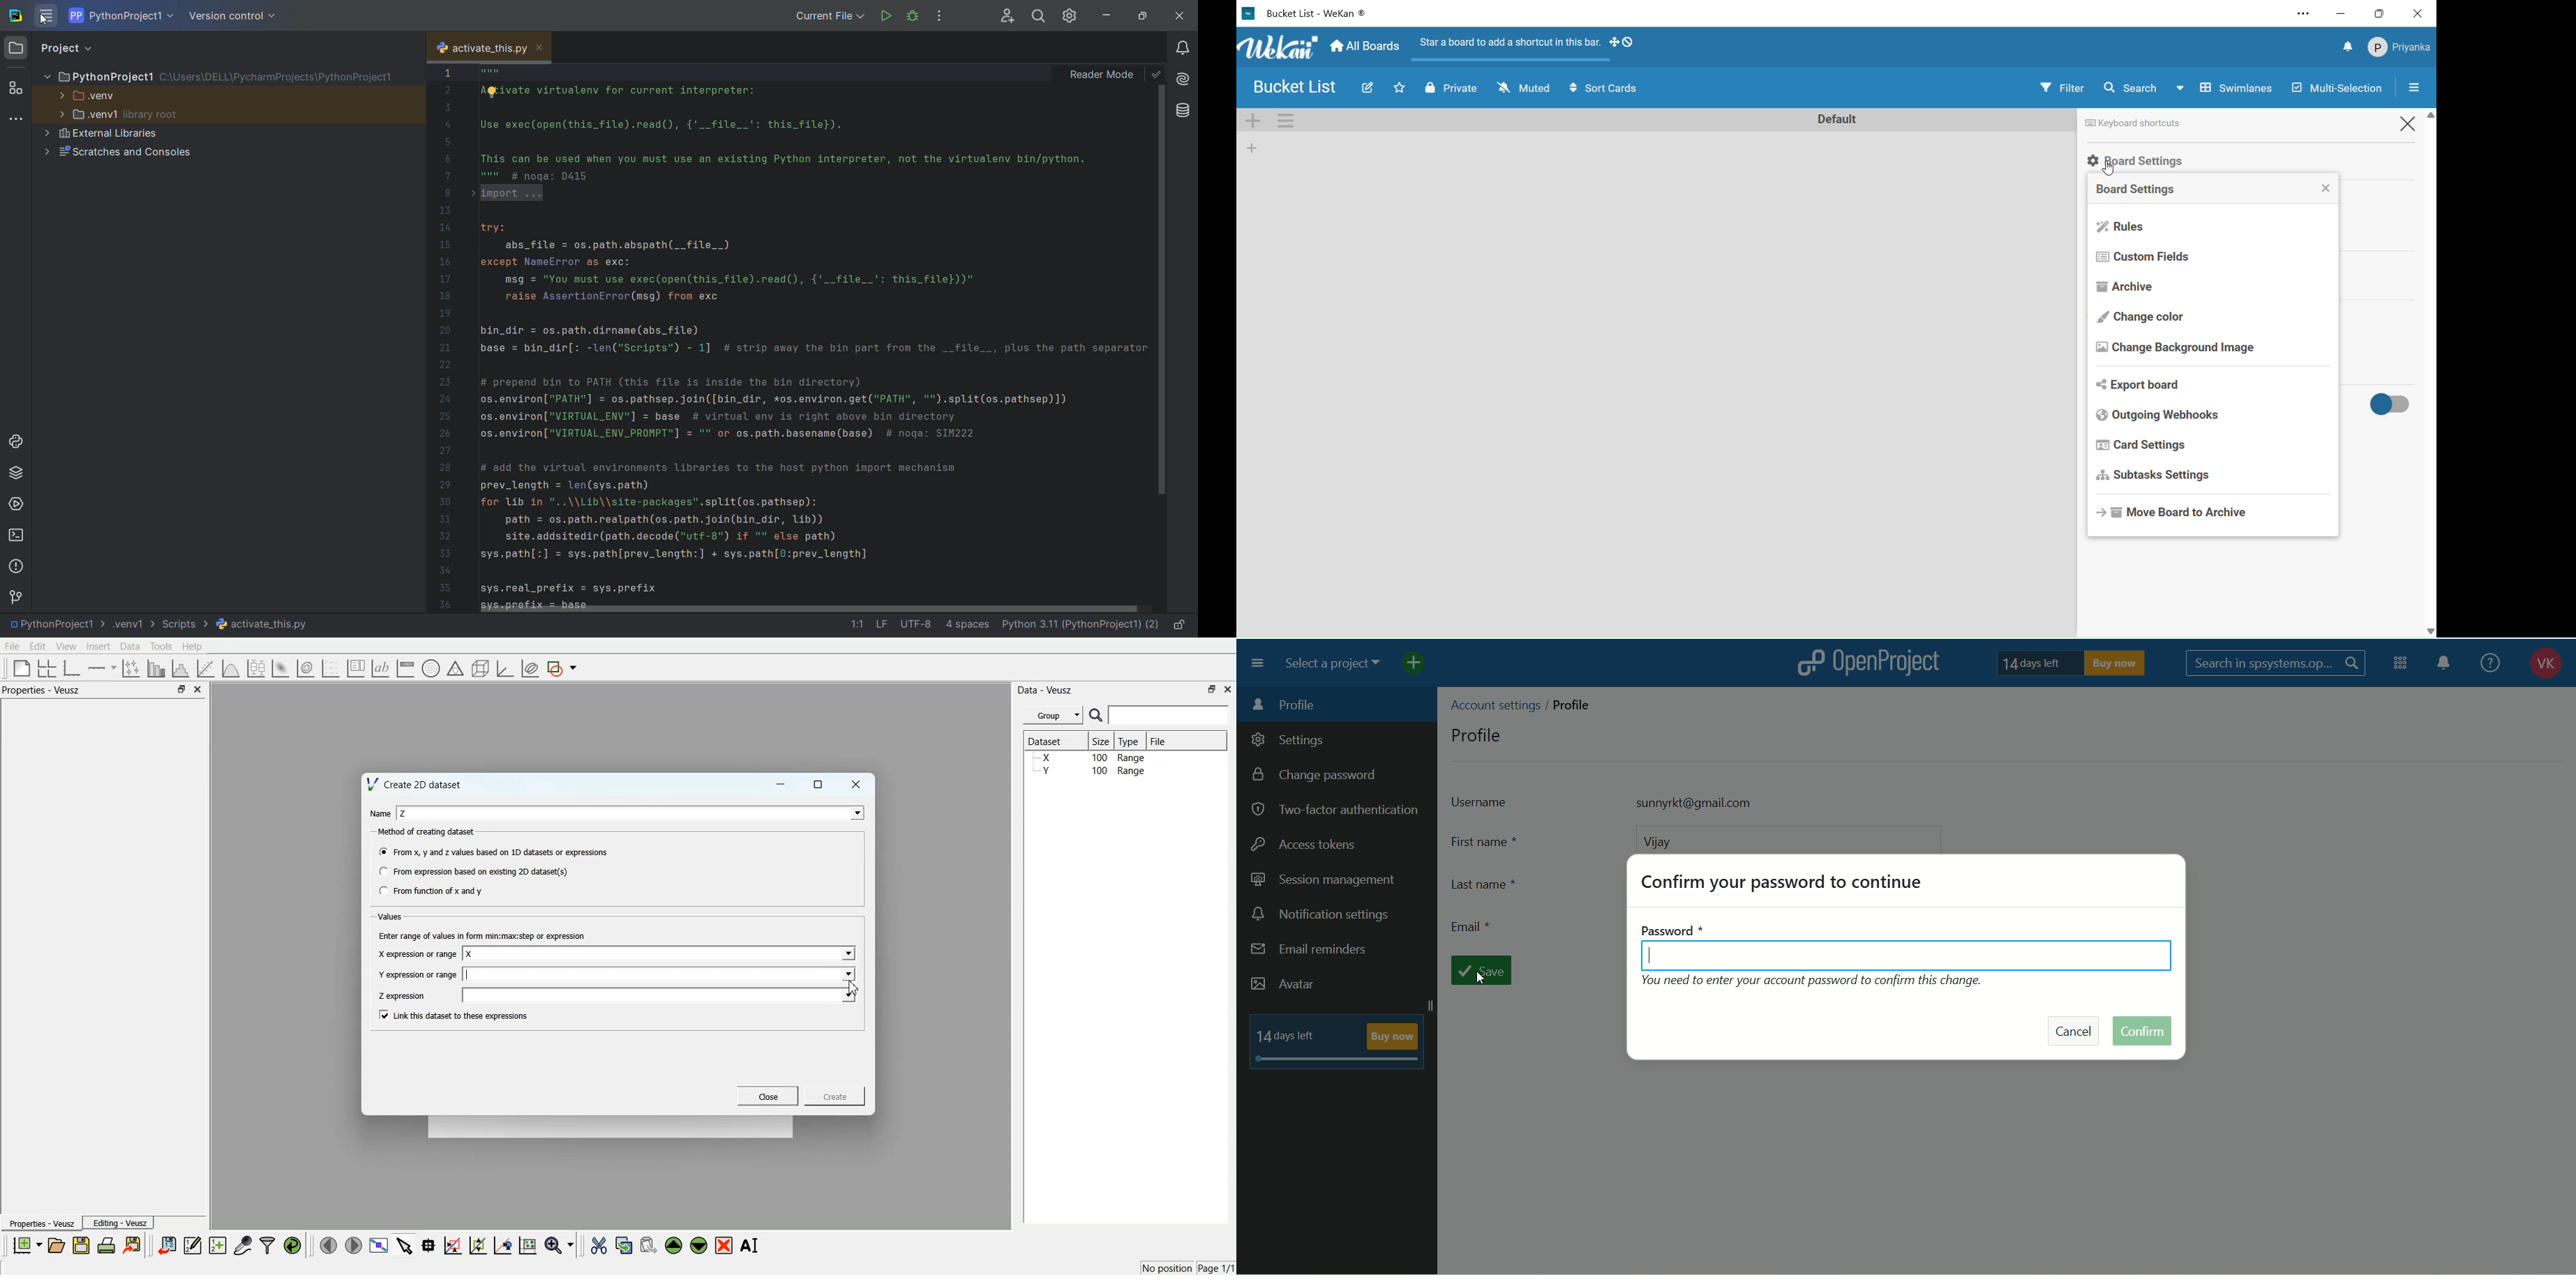 This screenshot has height=1288, width=2576. I want to click on version control, so click(235, 16).